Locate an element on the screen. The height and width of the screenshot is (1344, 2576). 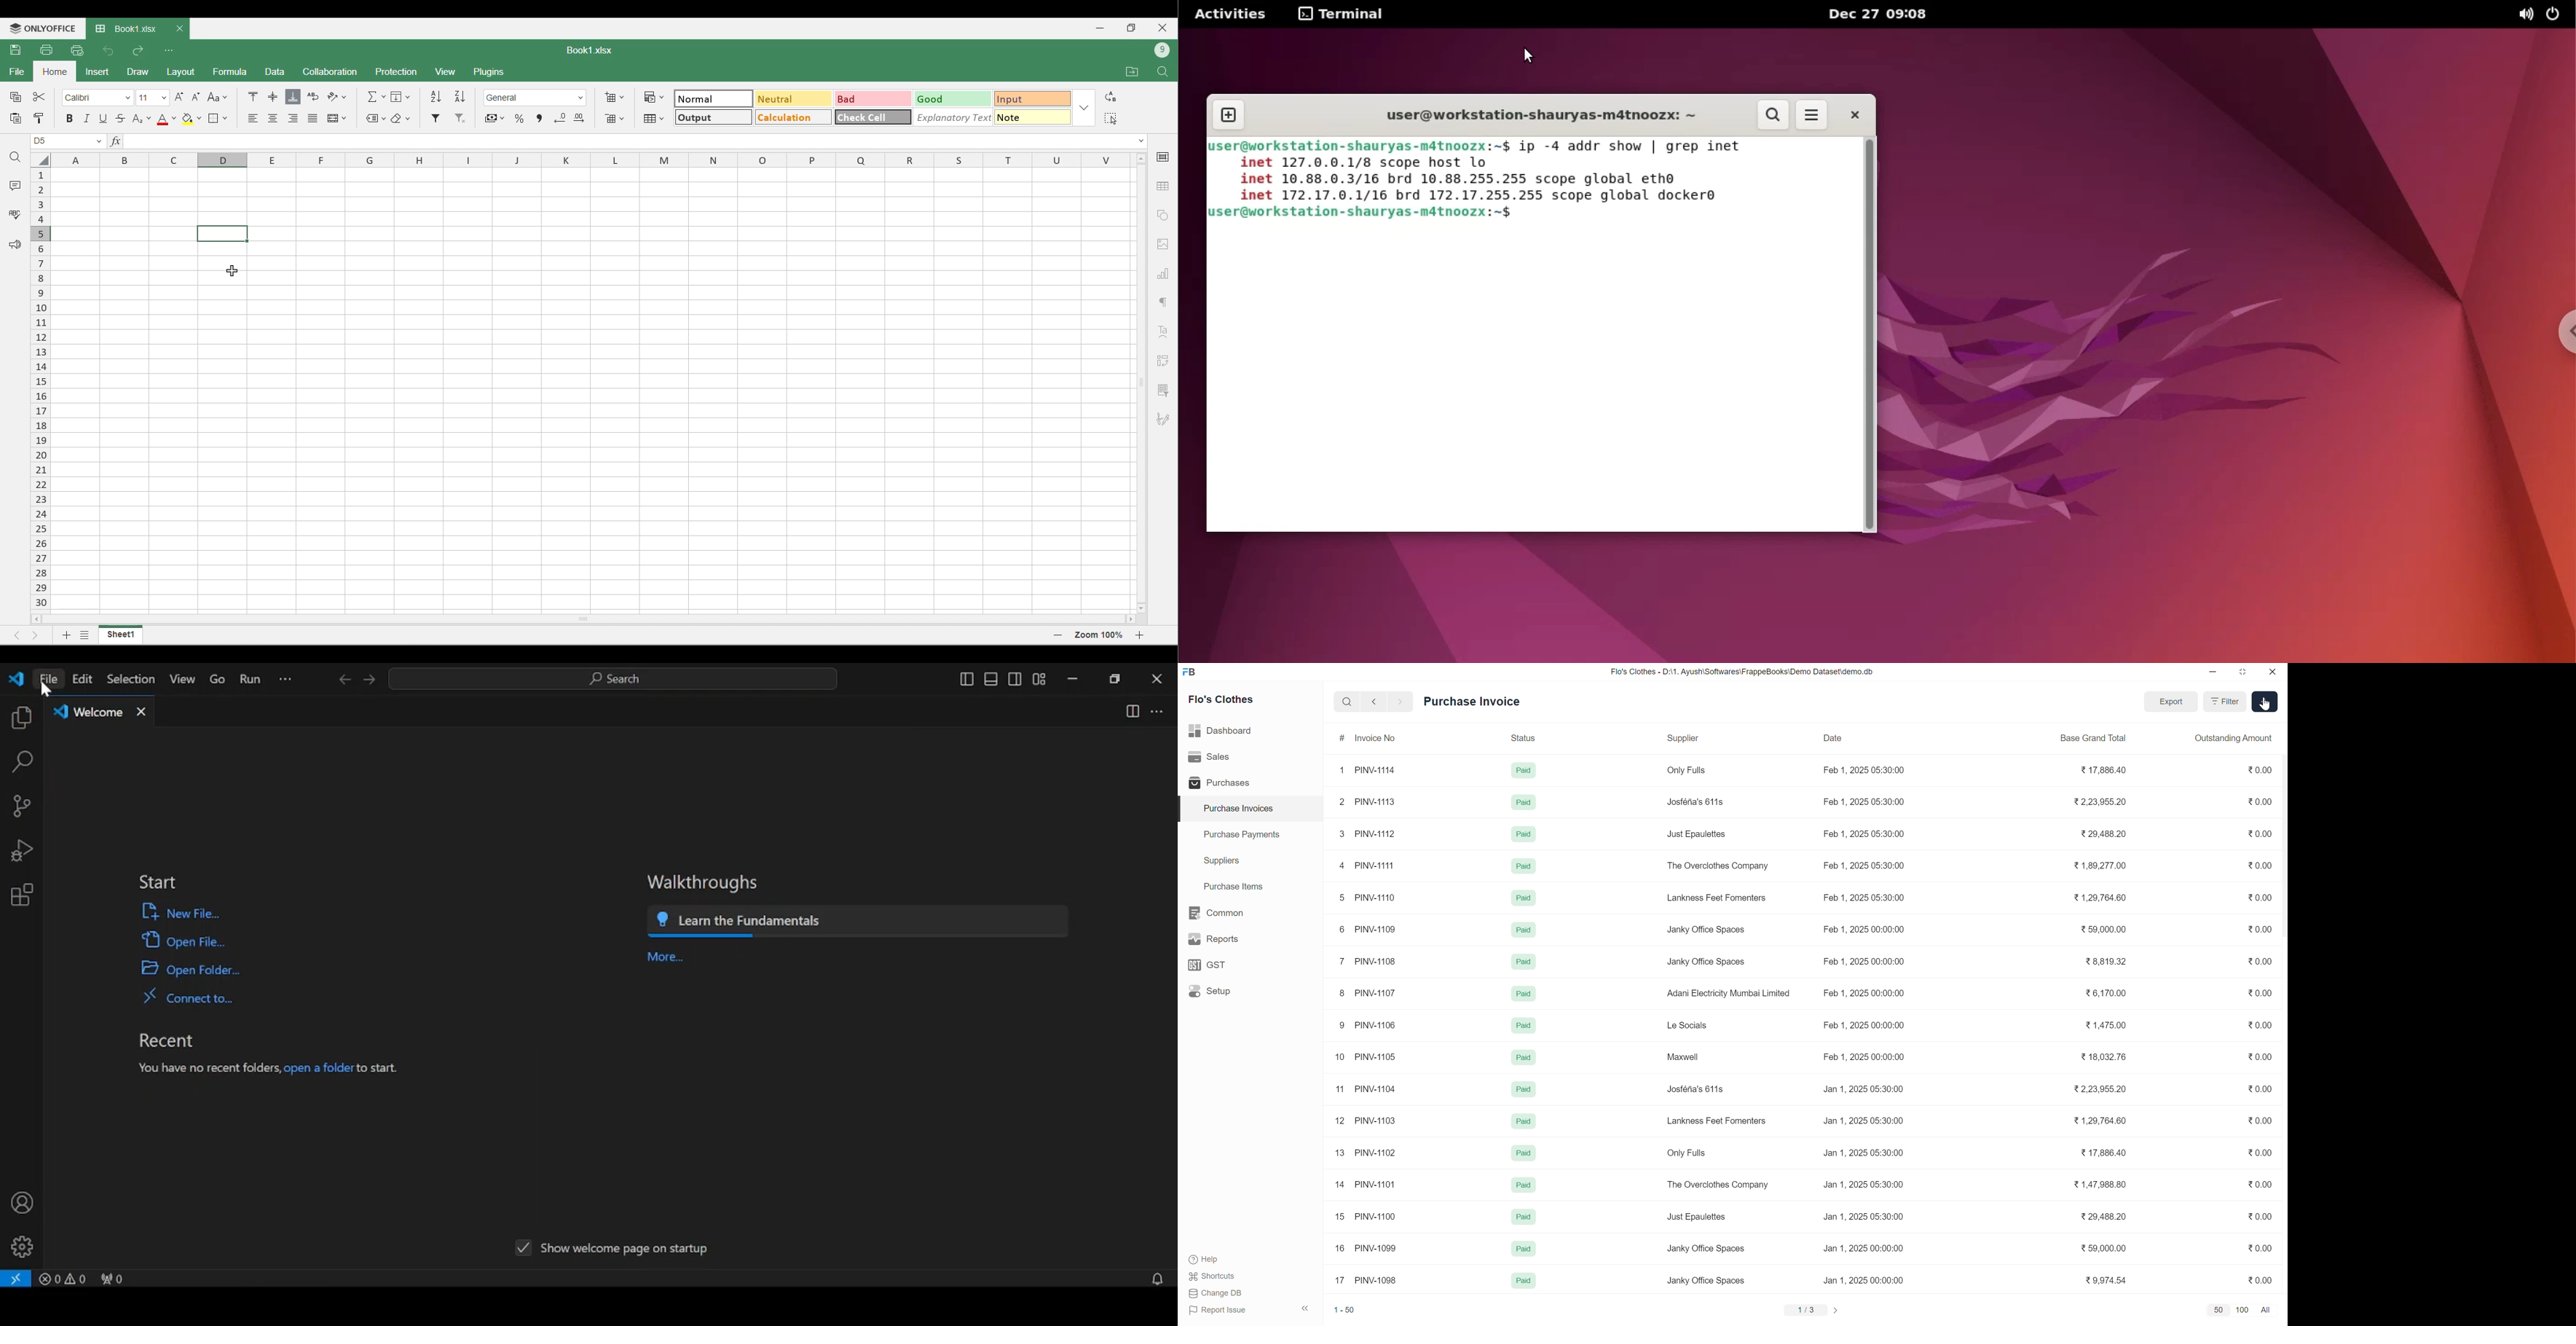
Cell settings is located at coordinates (1164, 157).